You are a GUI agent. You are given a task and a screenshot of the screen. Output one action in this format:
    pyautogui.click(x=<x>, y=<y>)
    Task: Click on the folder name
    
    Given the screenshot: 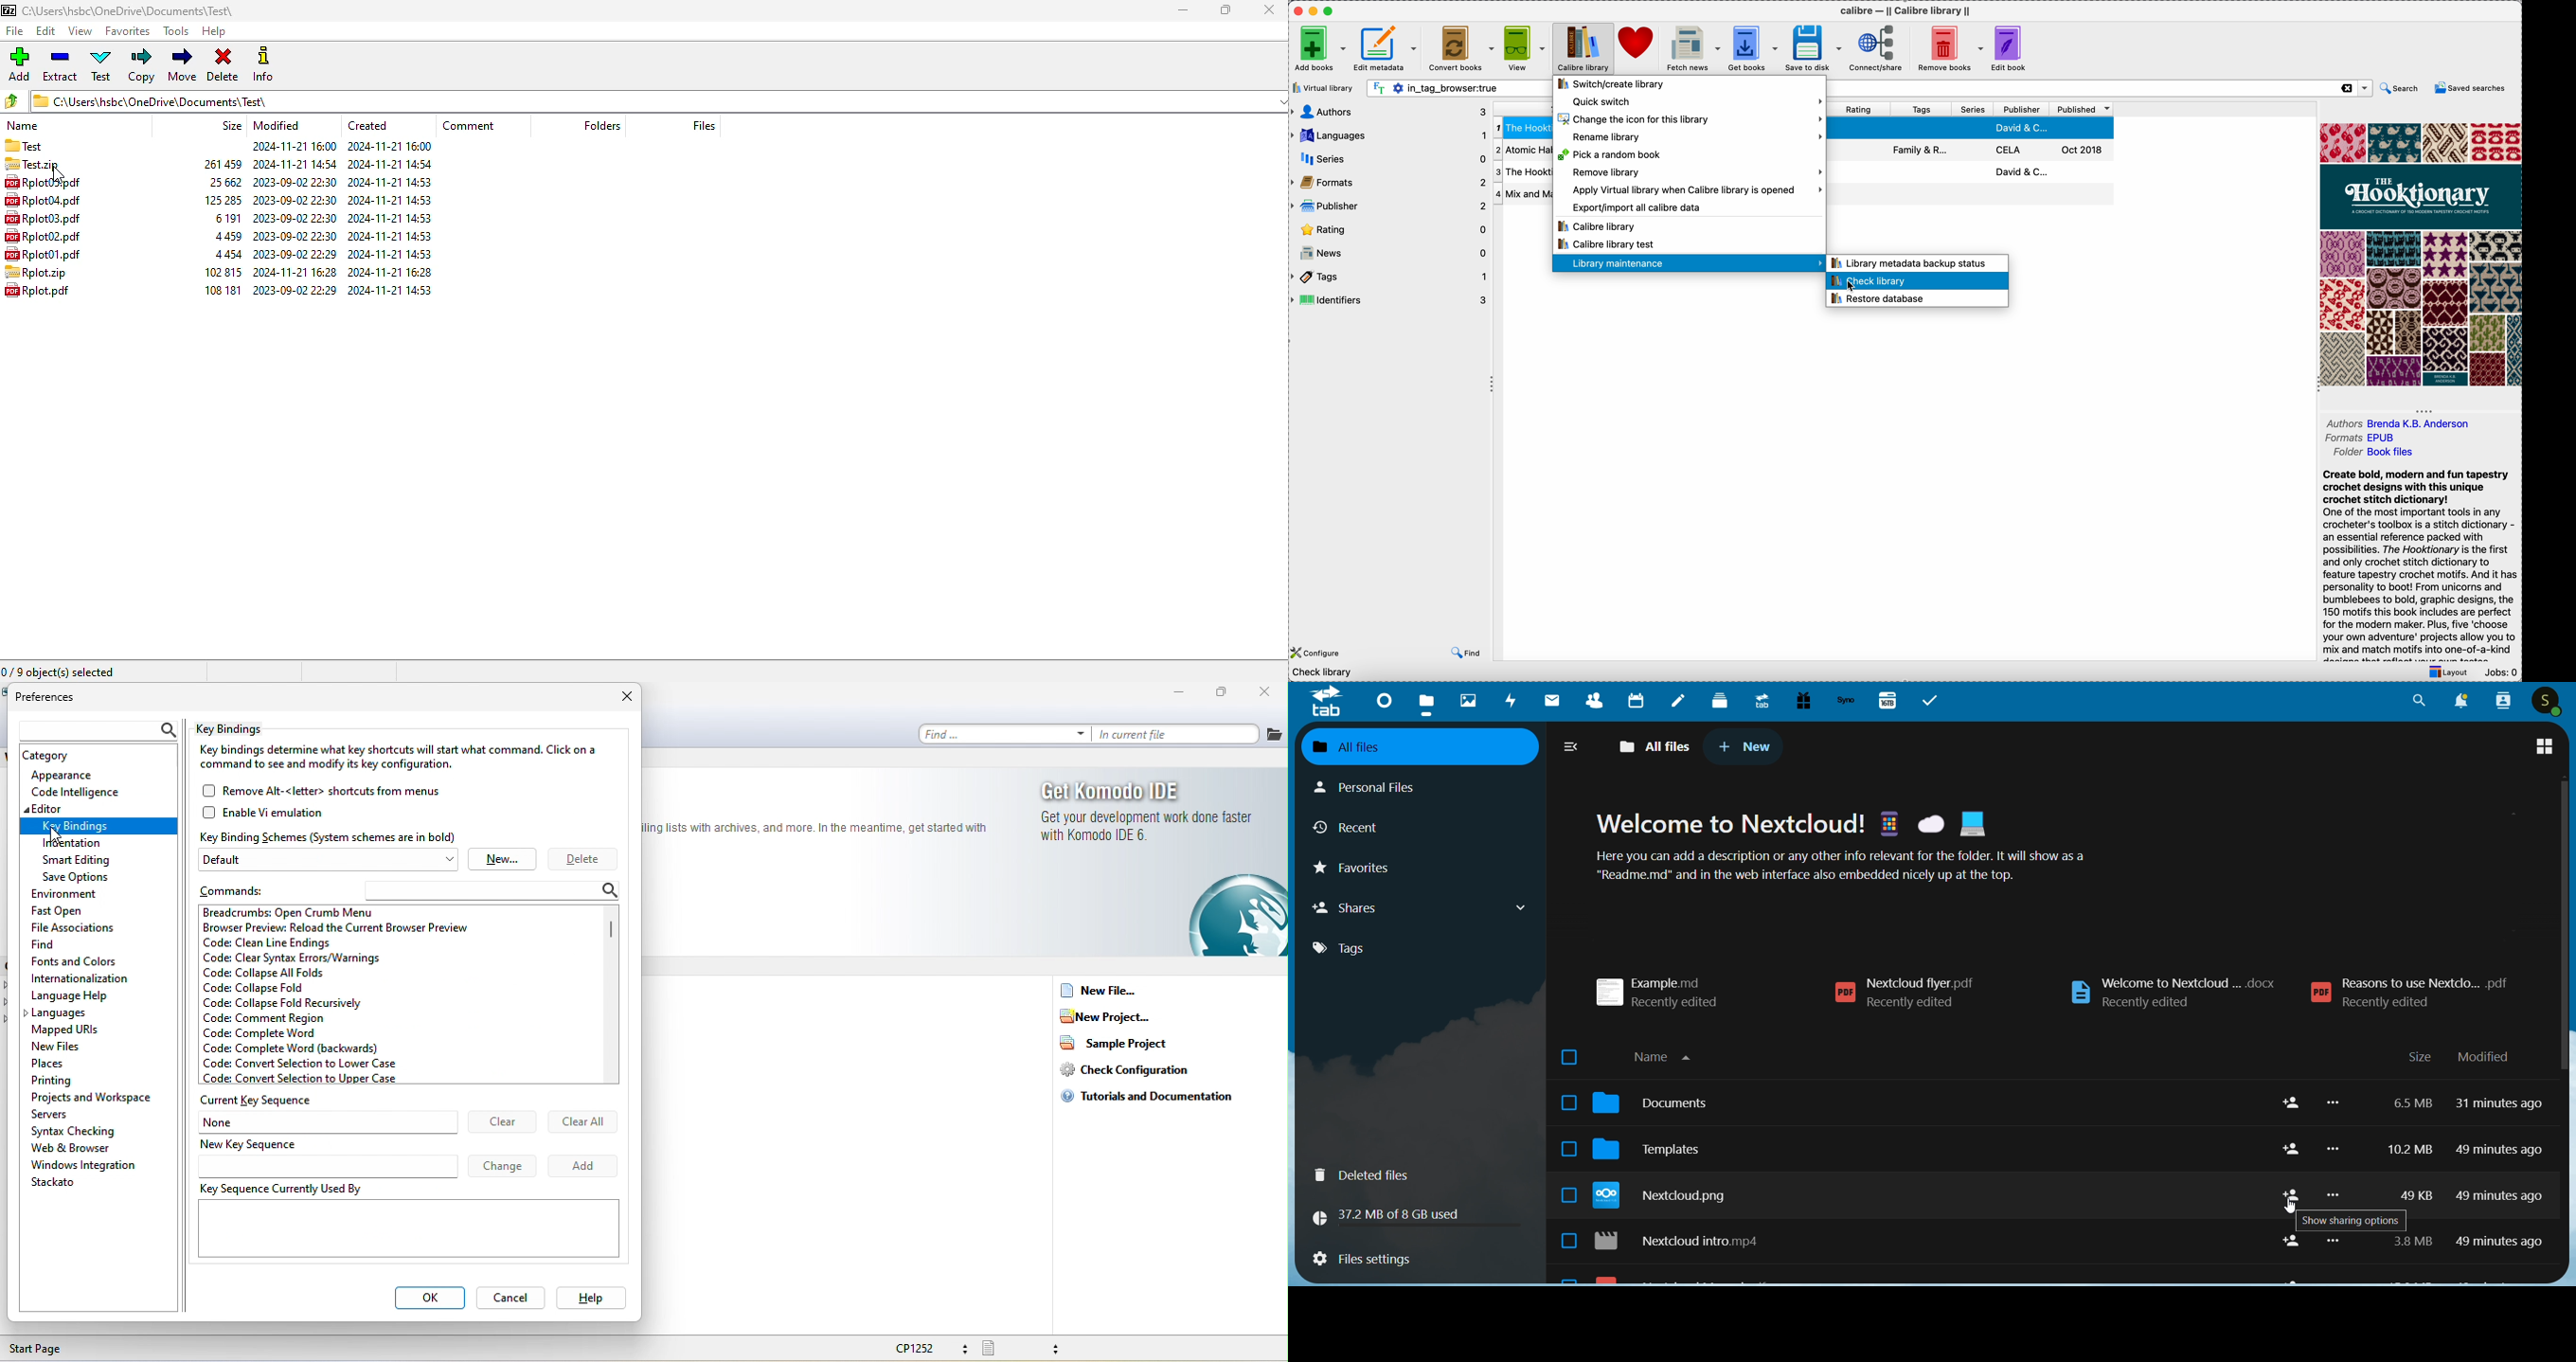 What is the action you would take?
    pyautogui.click(x=24, y=146)
    